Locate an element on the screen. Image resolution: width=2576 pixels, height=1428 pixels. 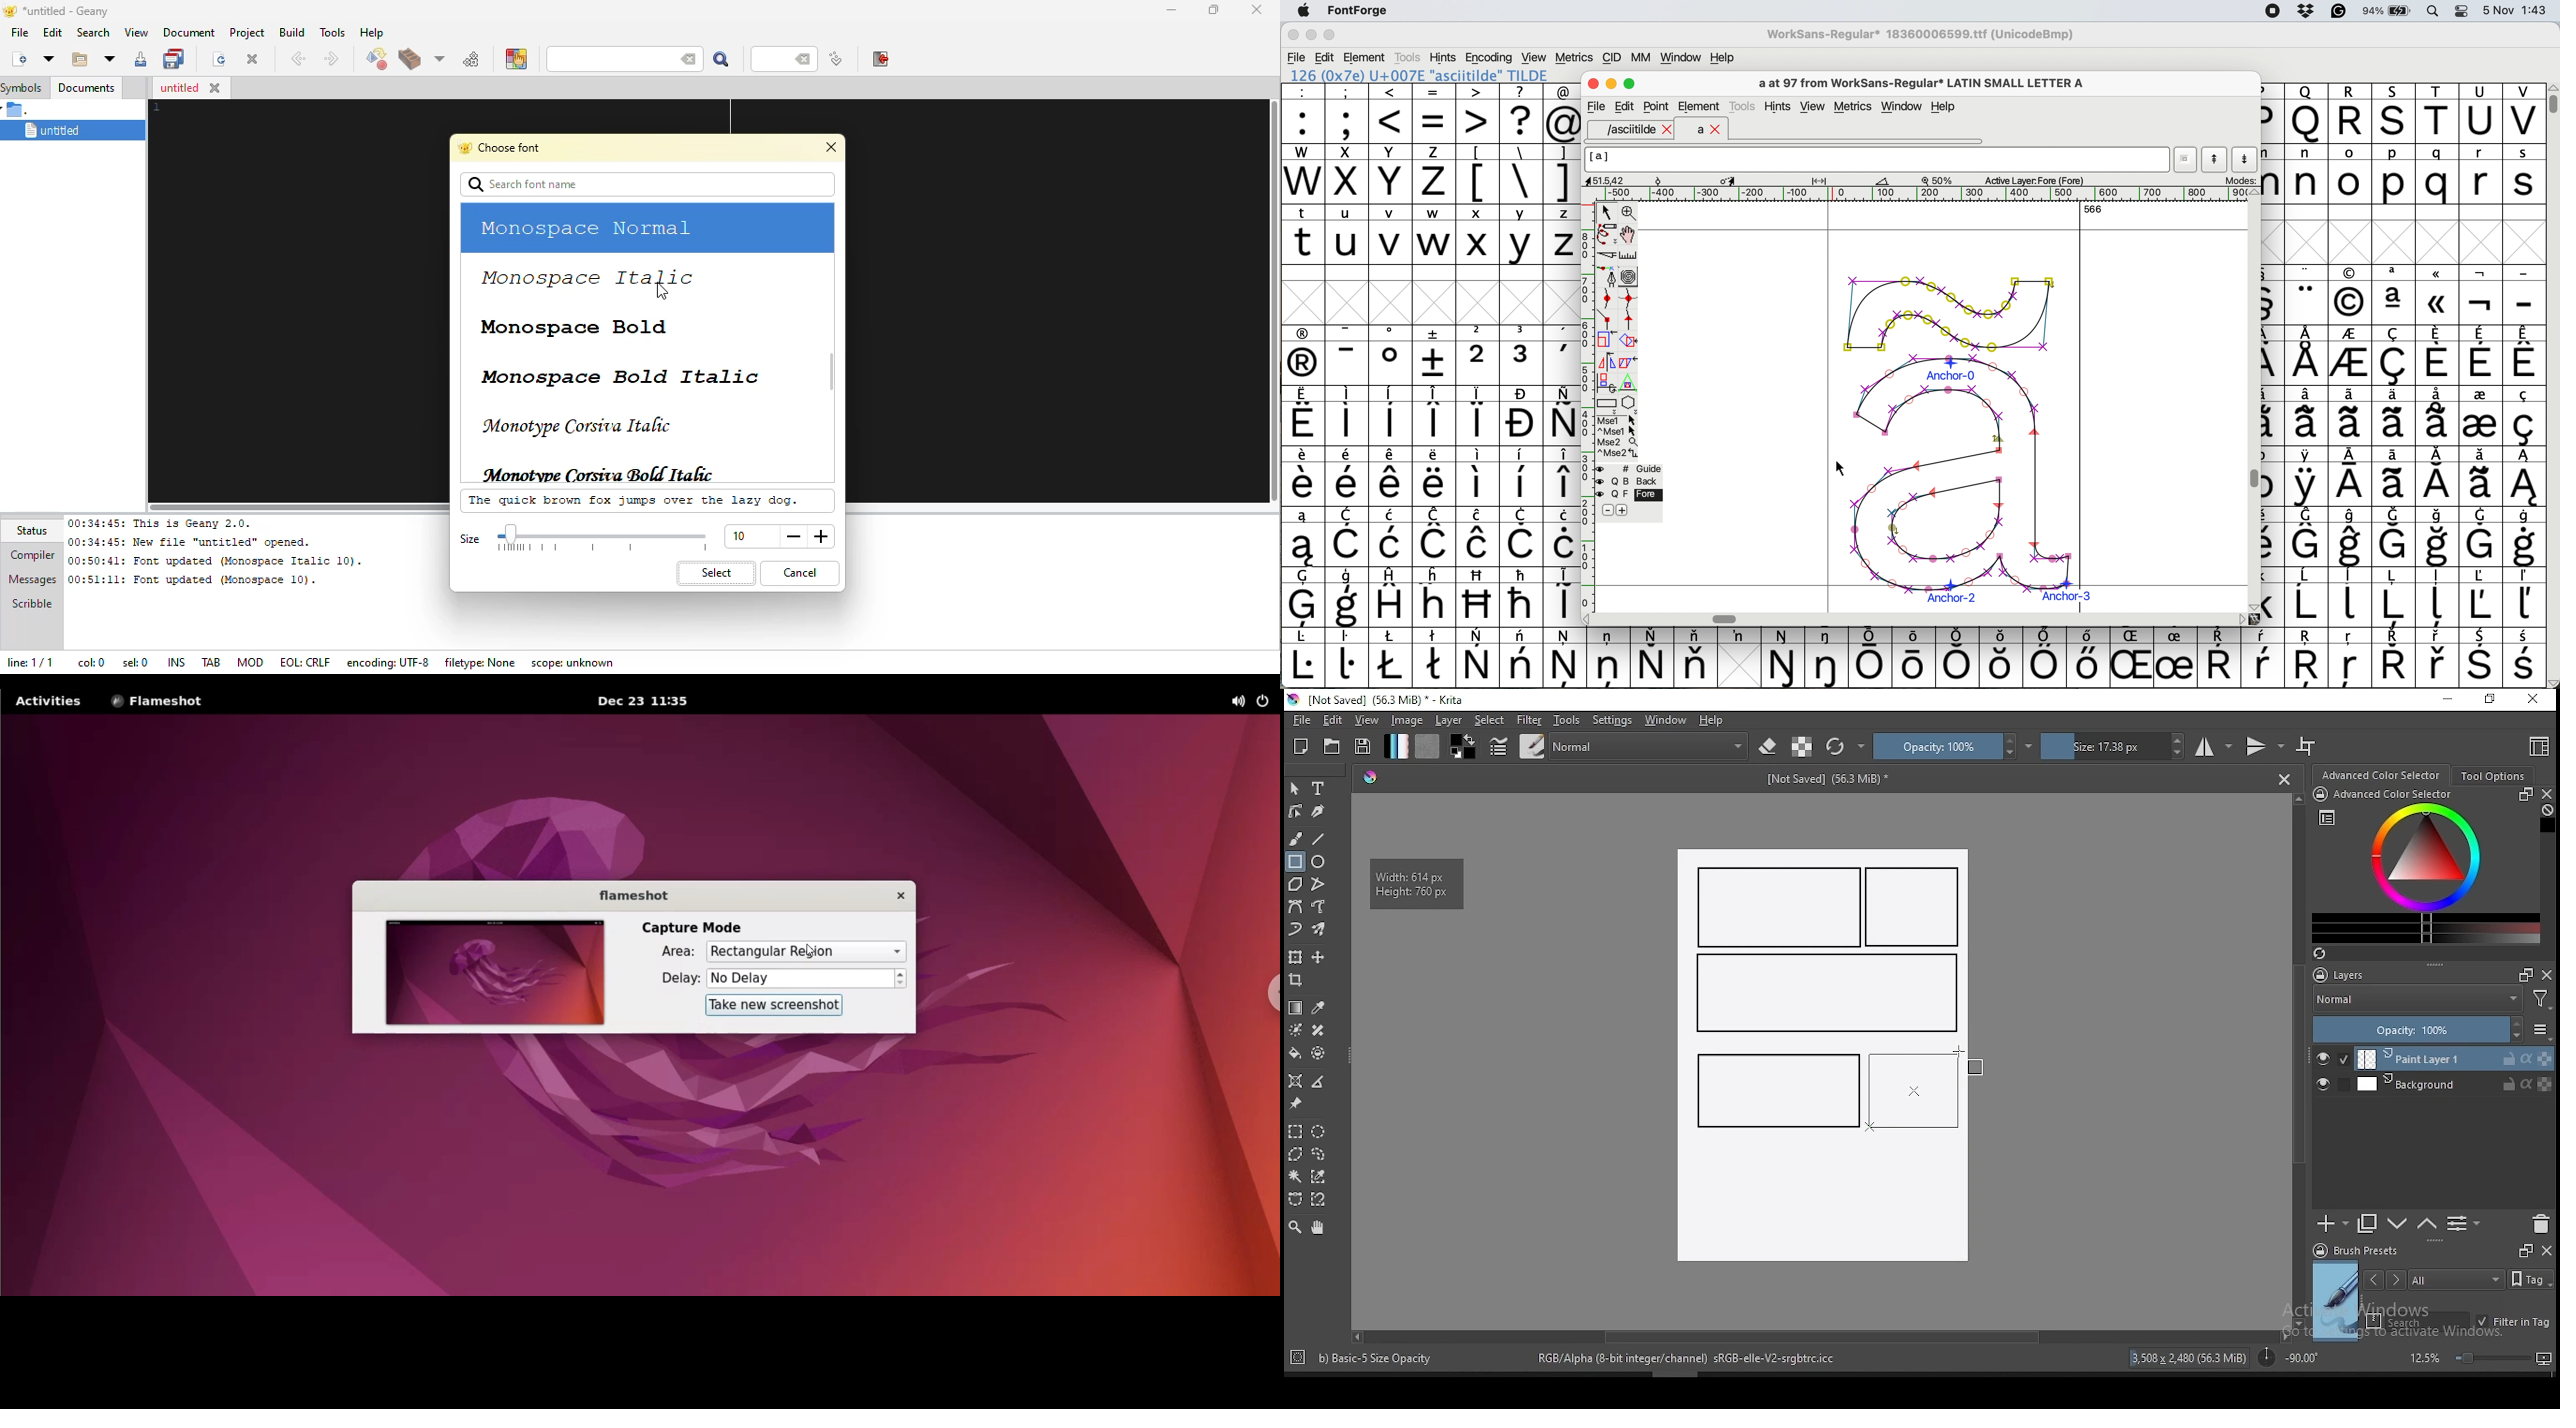
 is located at coordinates (1479, 598).